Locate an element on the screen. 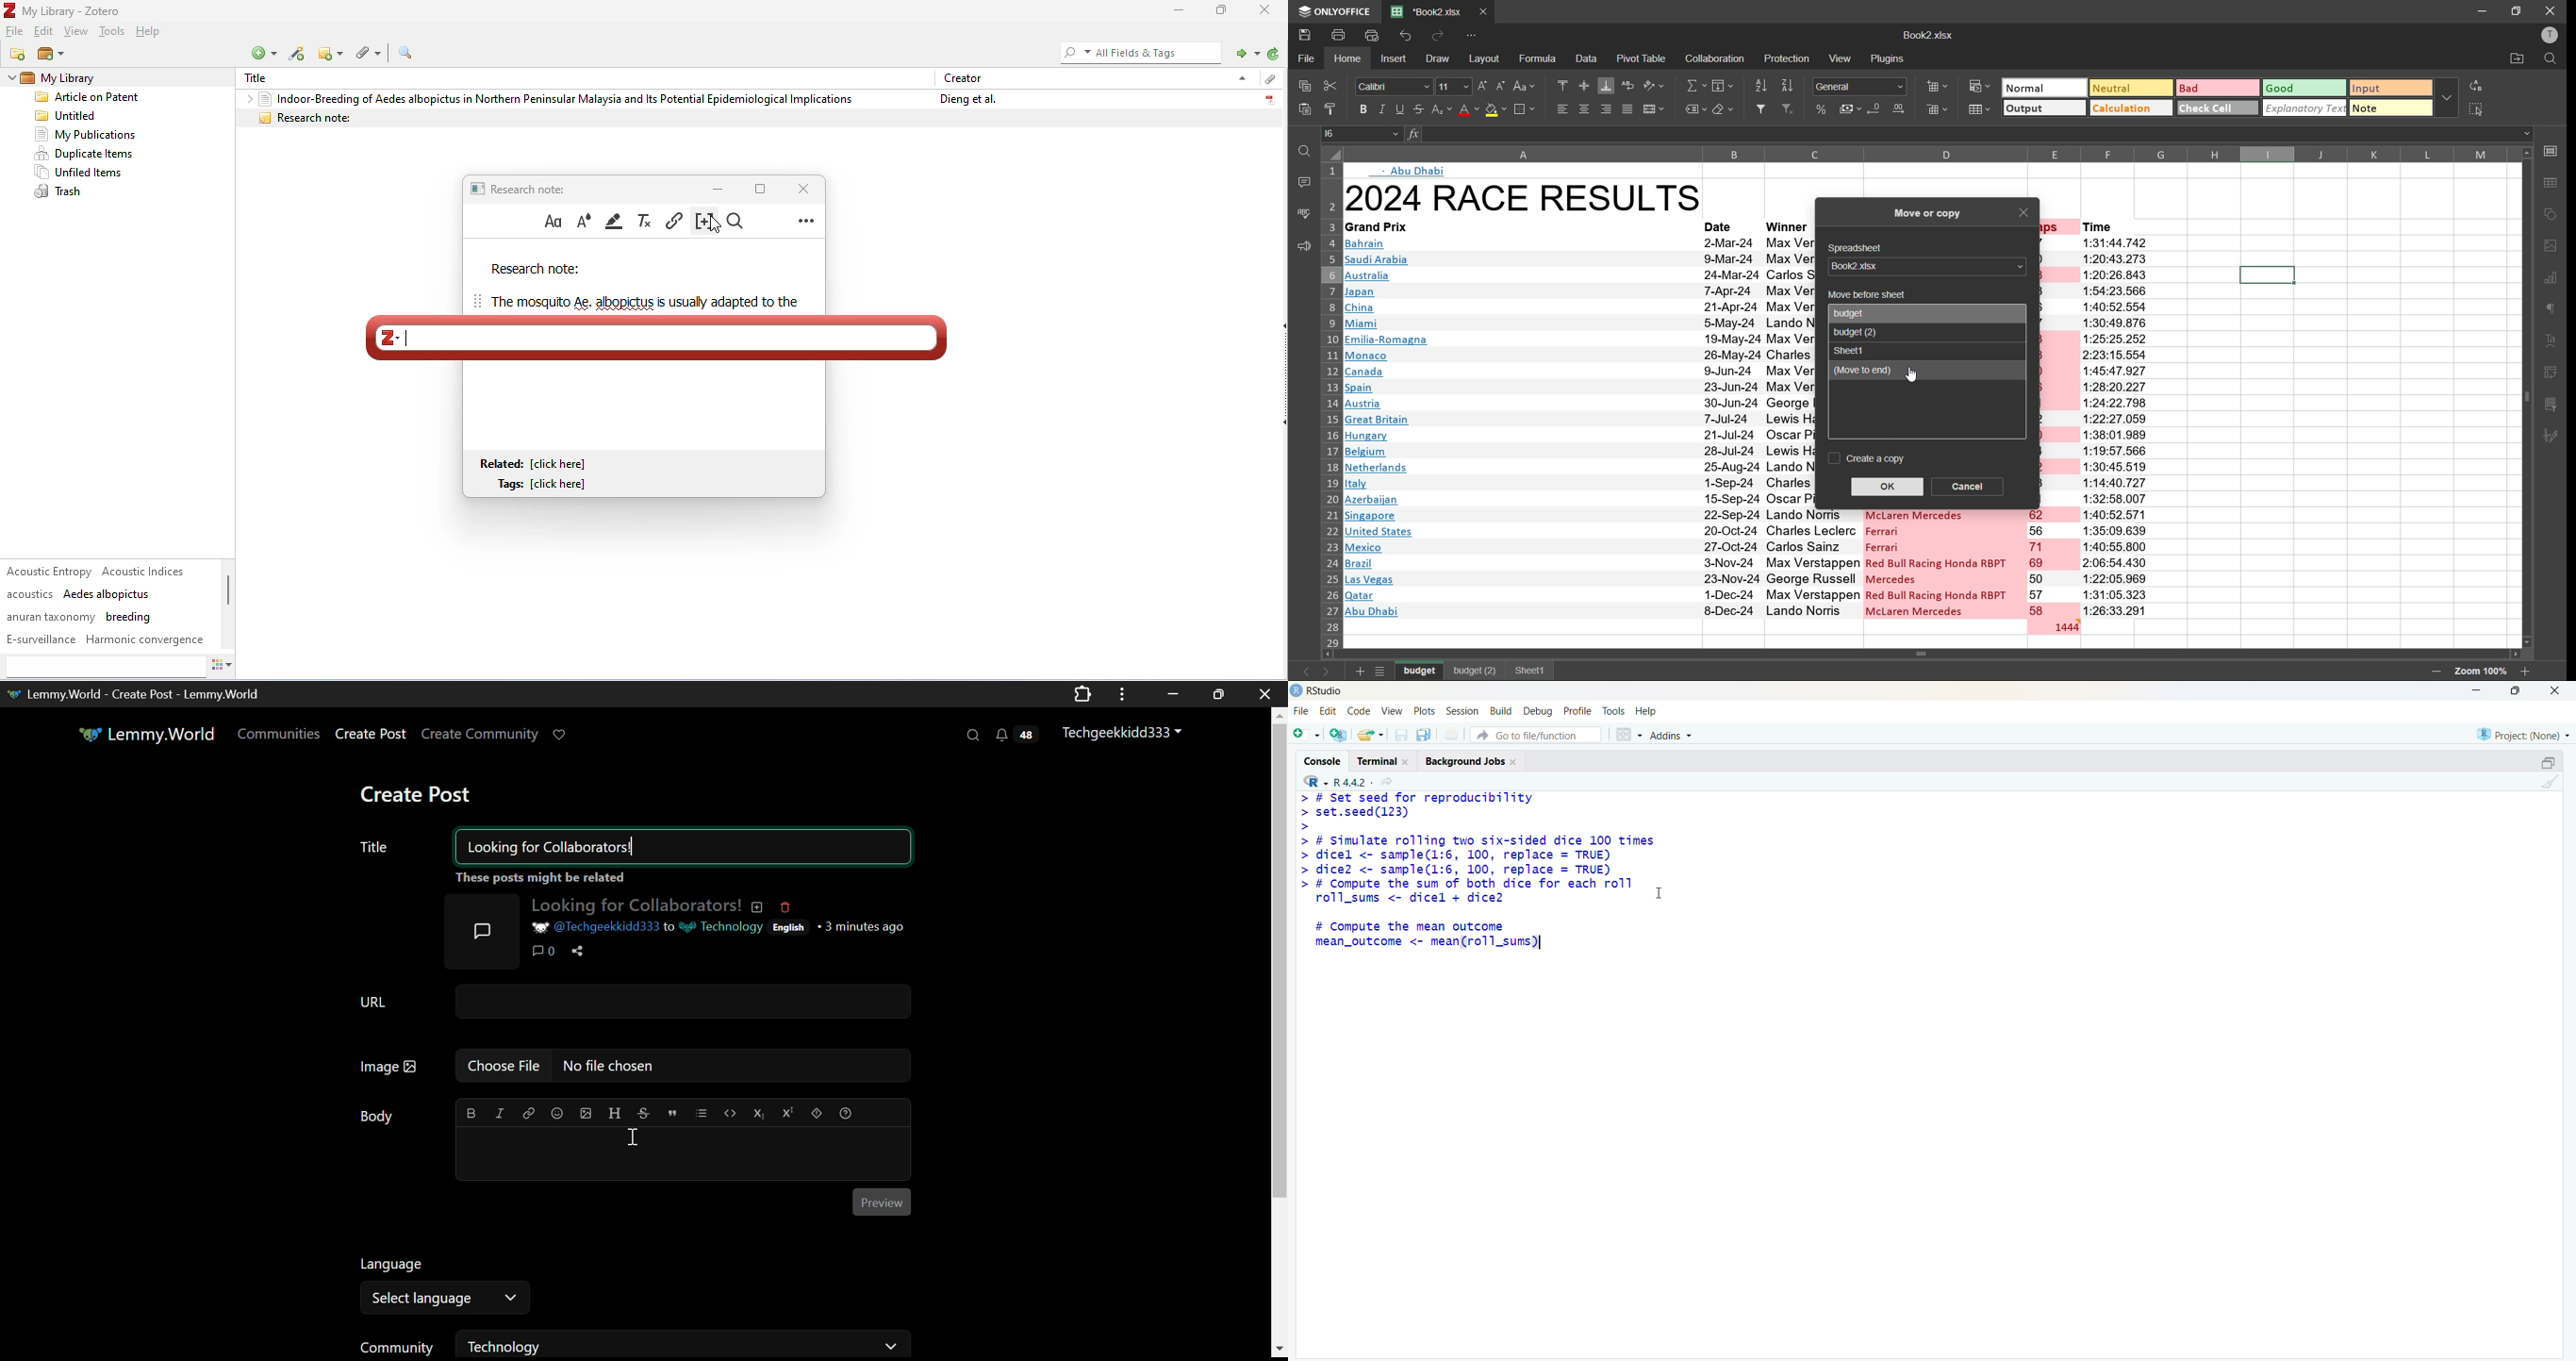  text color is located at coordinates (584, 221).